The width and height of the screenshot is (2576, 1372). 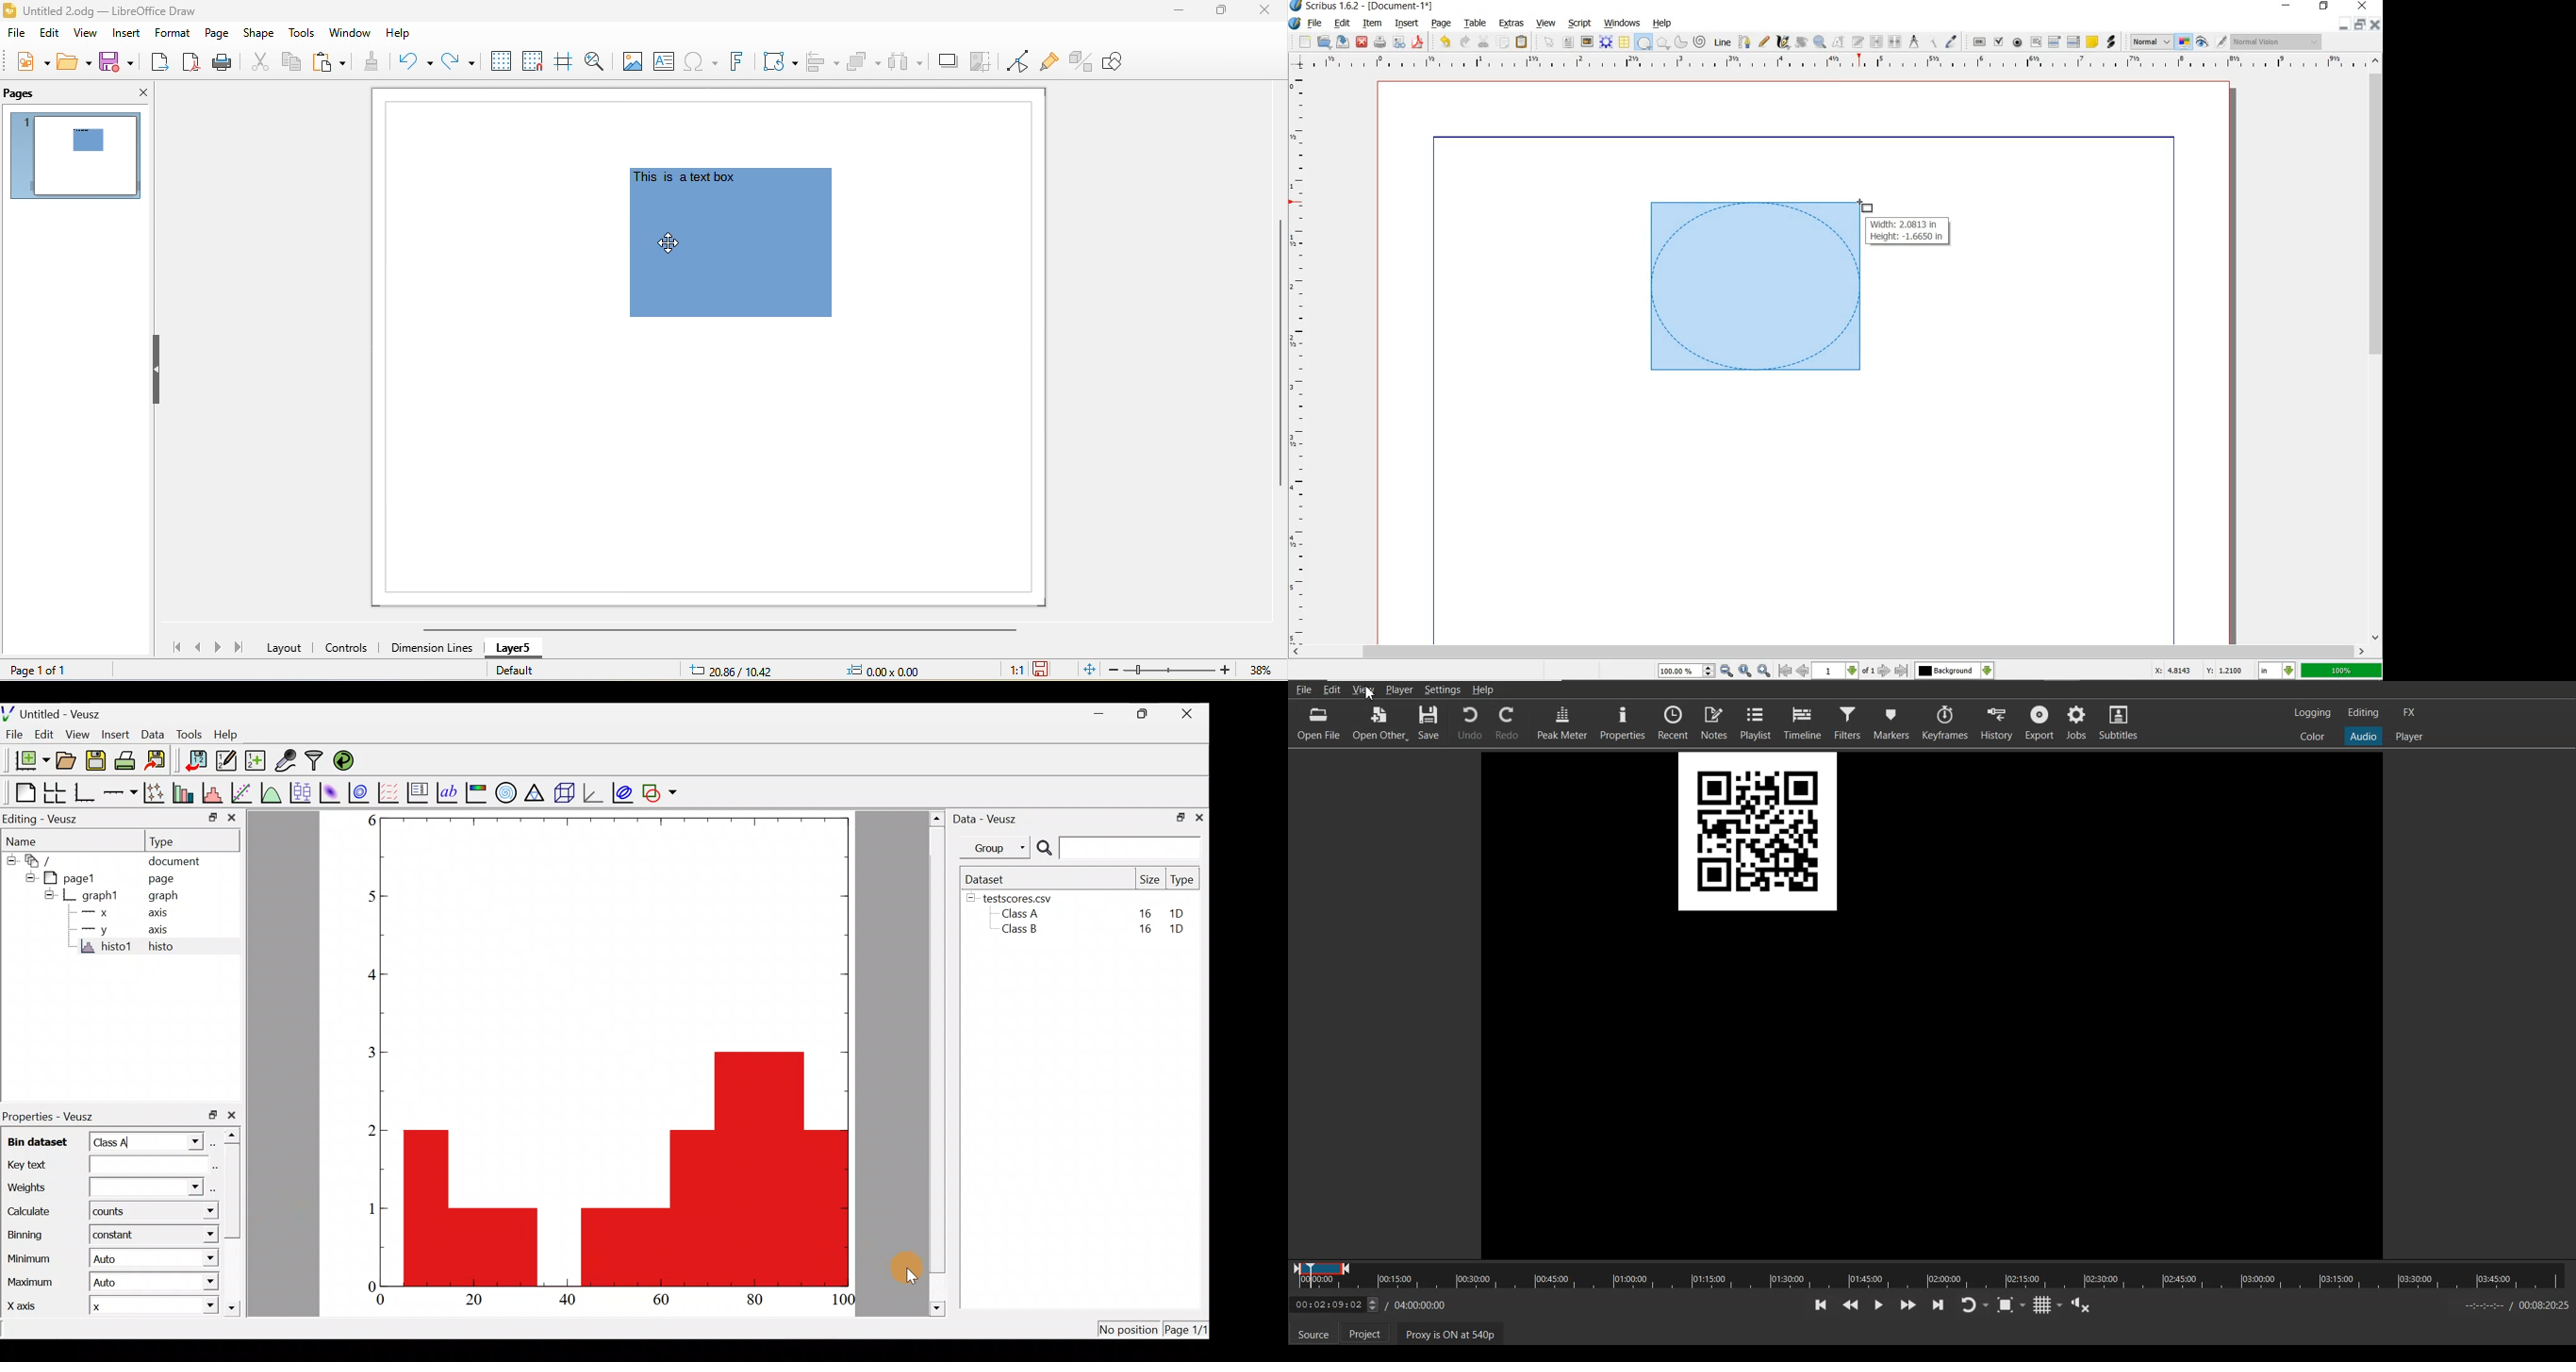 What do you see at coordinates (1885, 671) in the screenshot?
I see `next` at bounding box center [1885, 671].